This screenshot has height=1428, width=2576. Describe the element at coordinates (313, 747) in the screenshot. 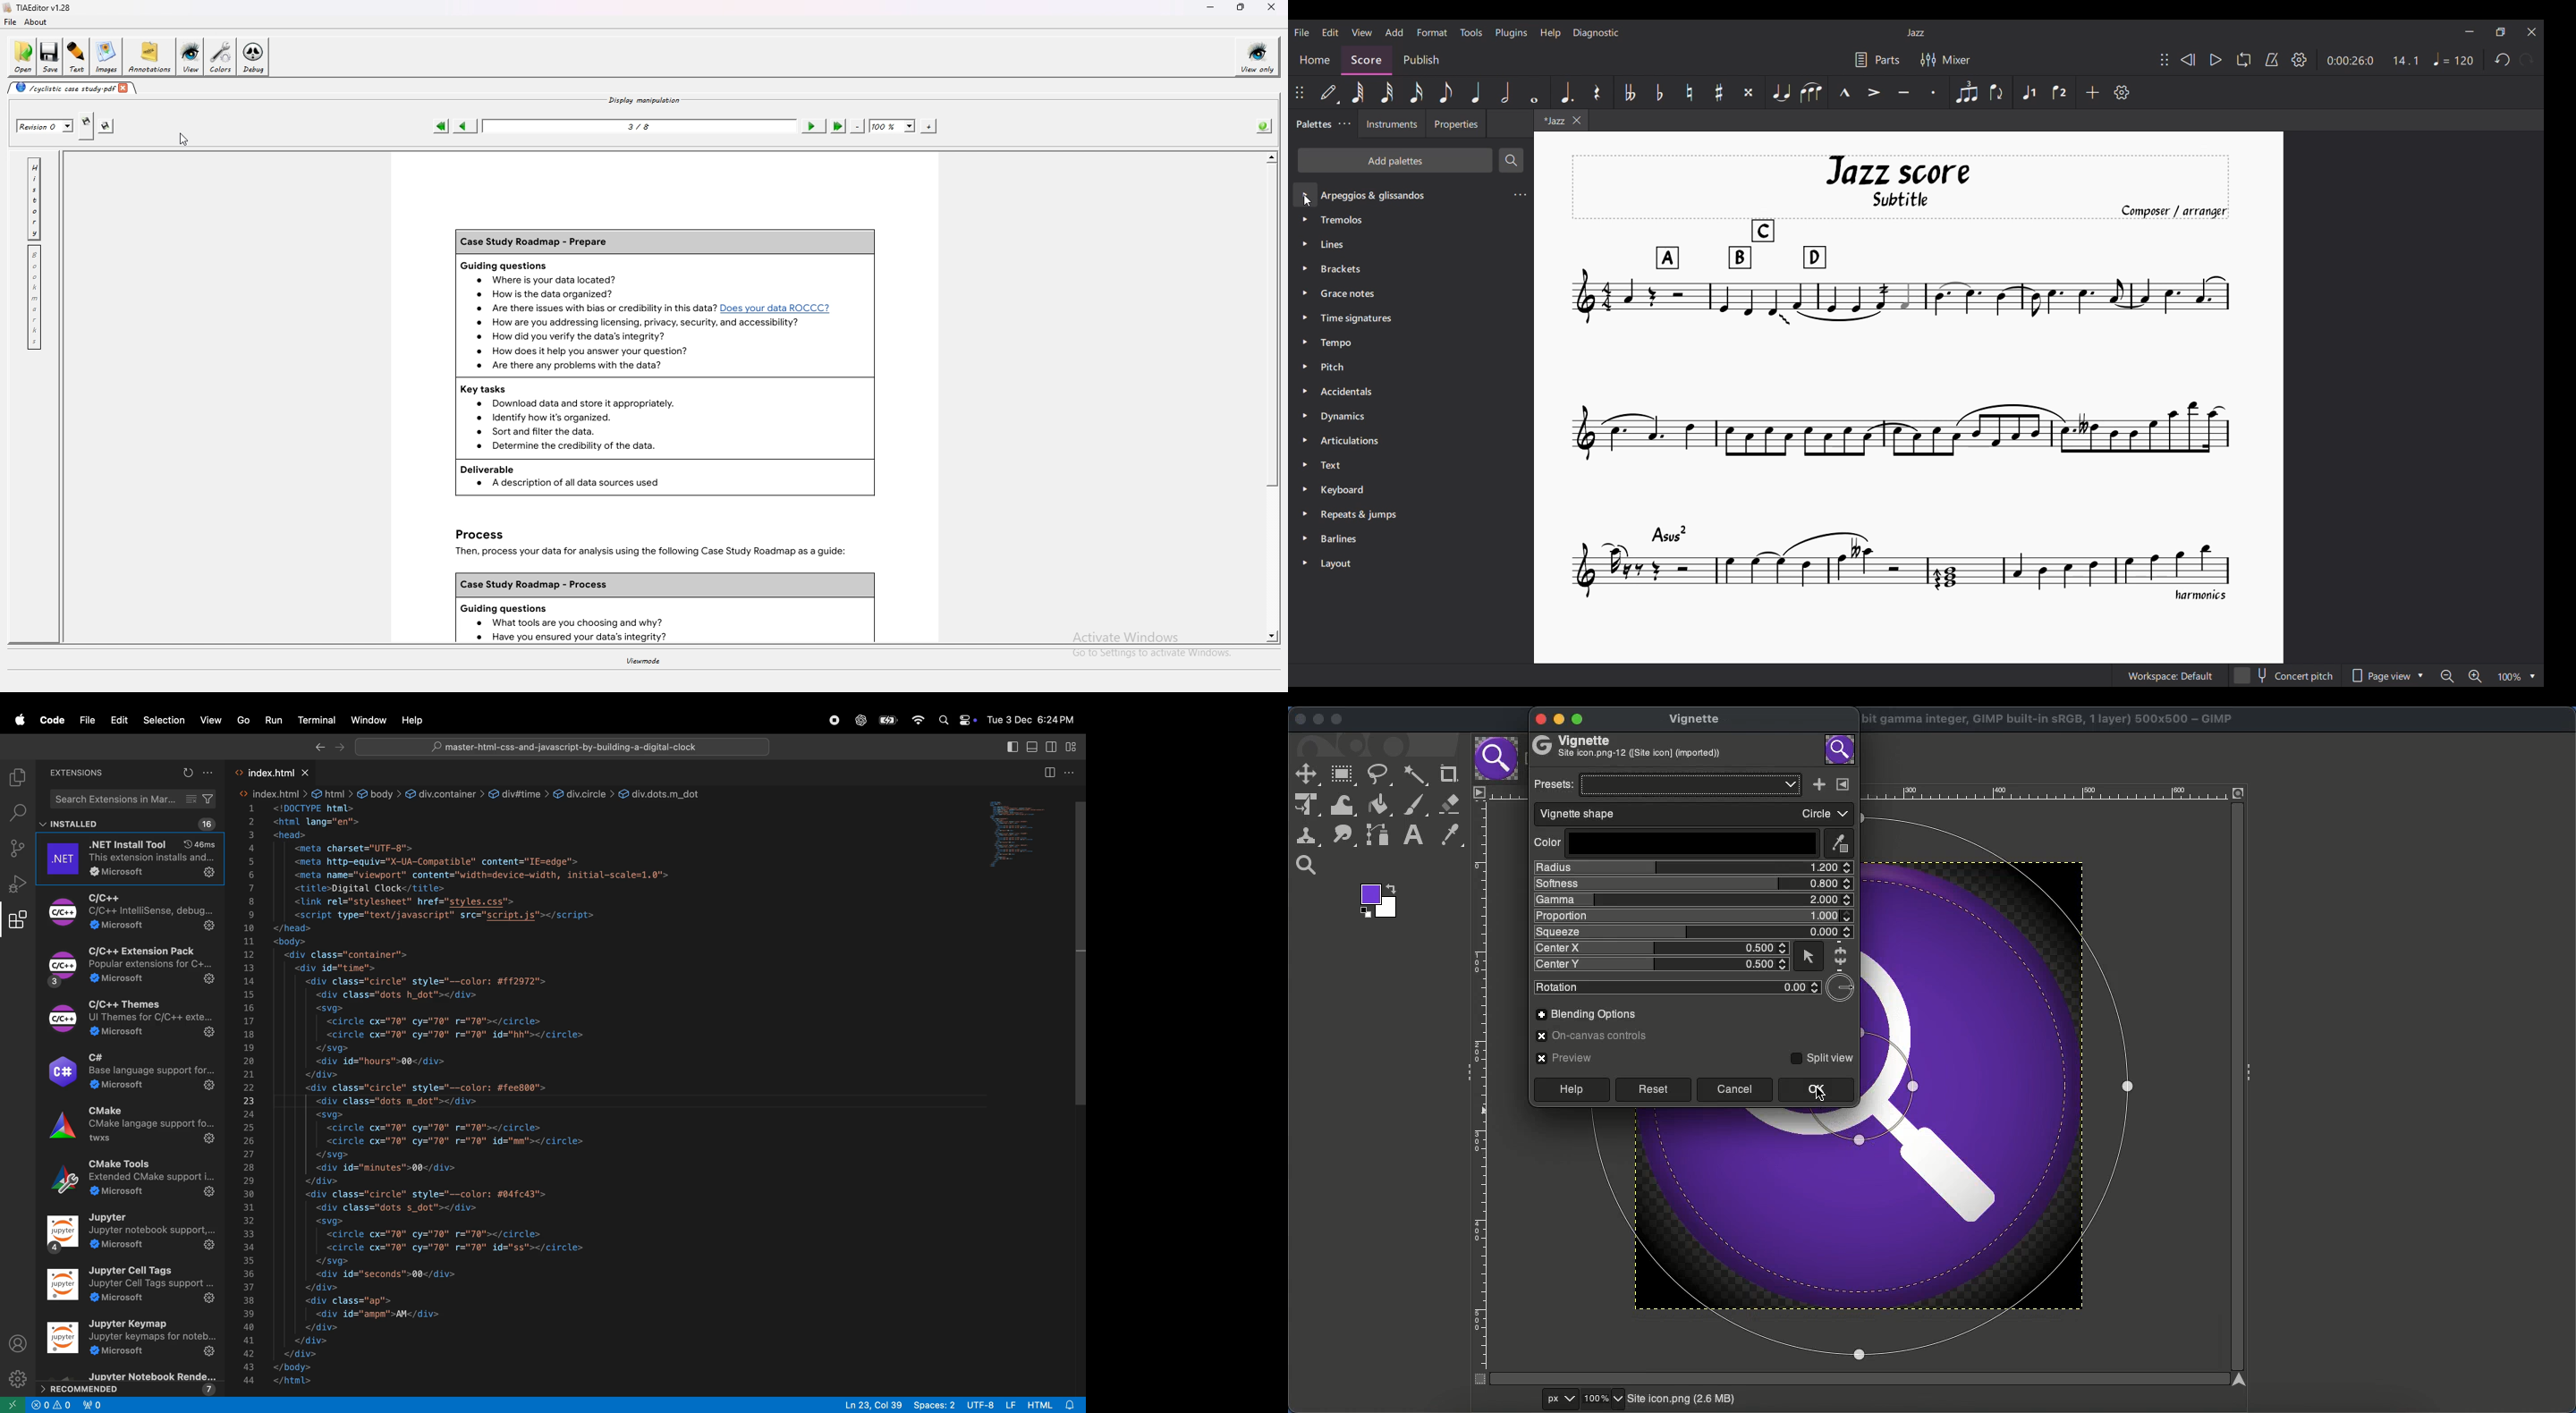

I see `back ward` at that location.